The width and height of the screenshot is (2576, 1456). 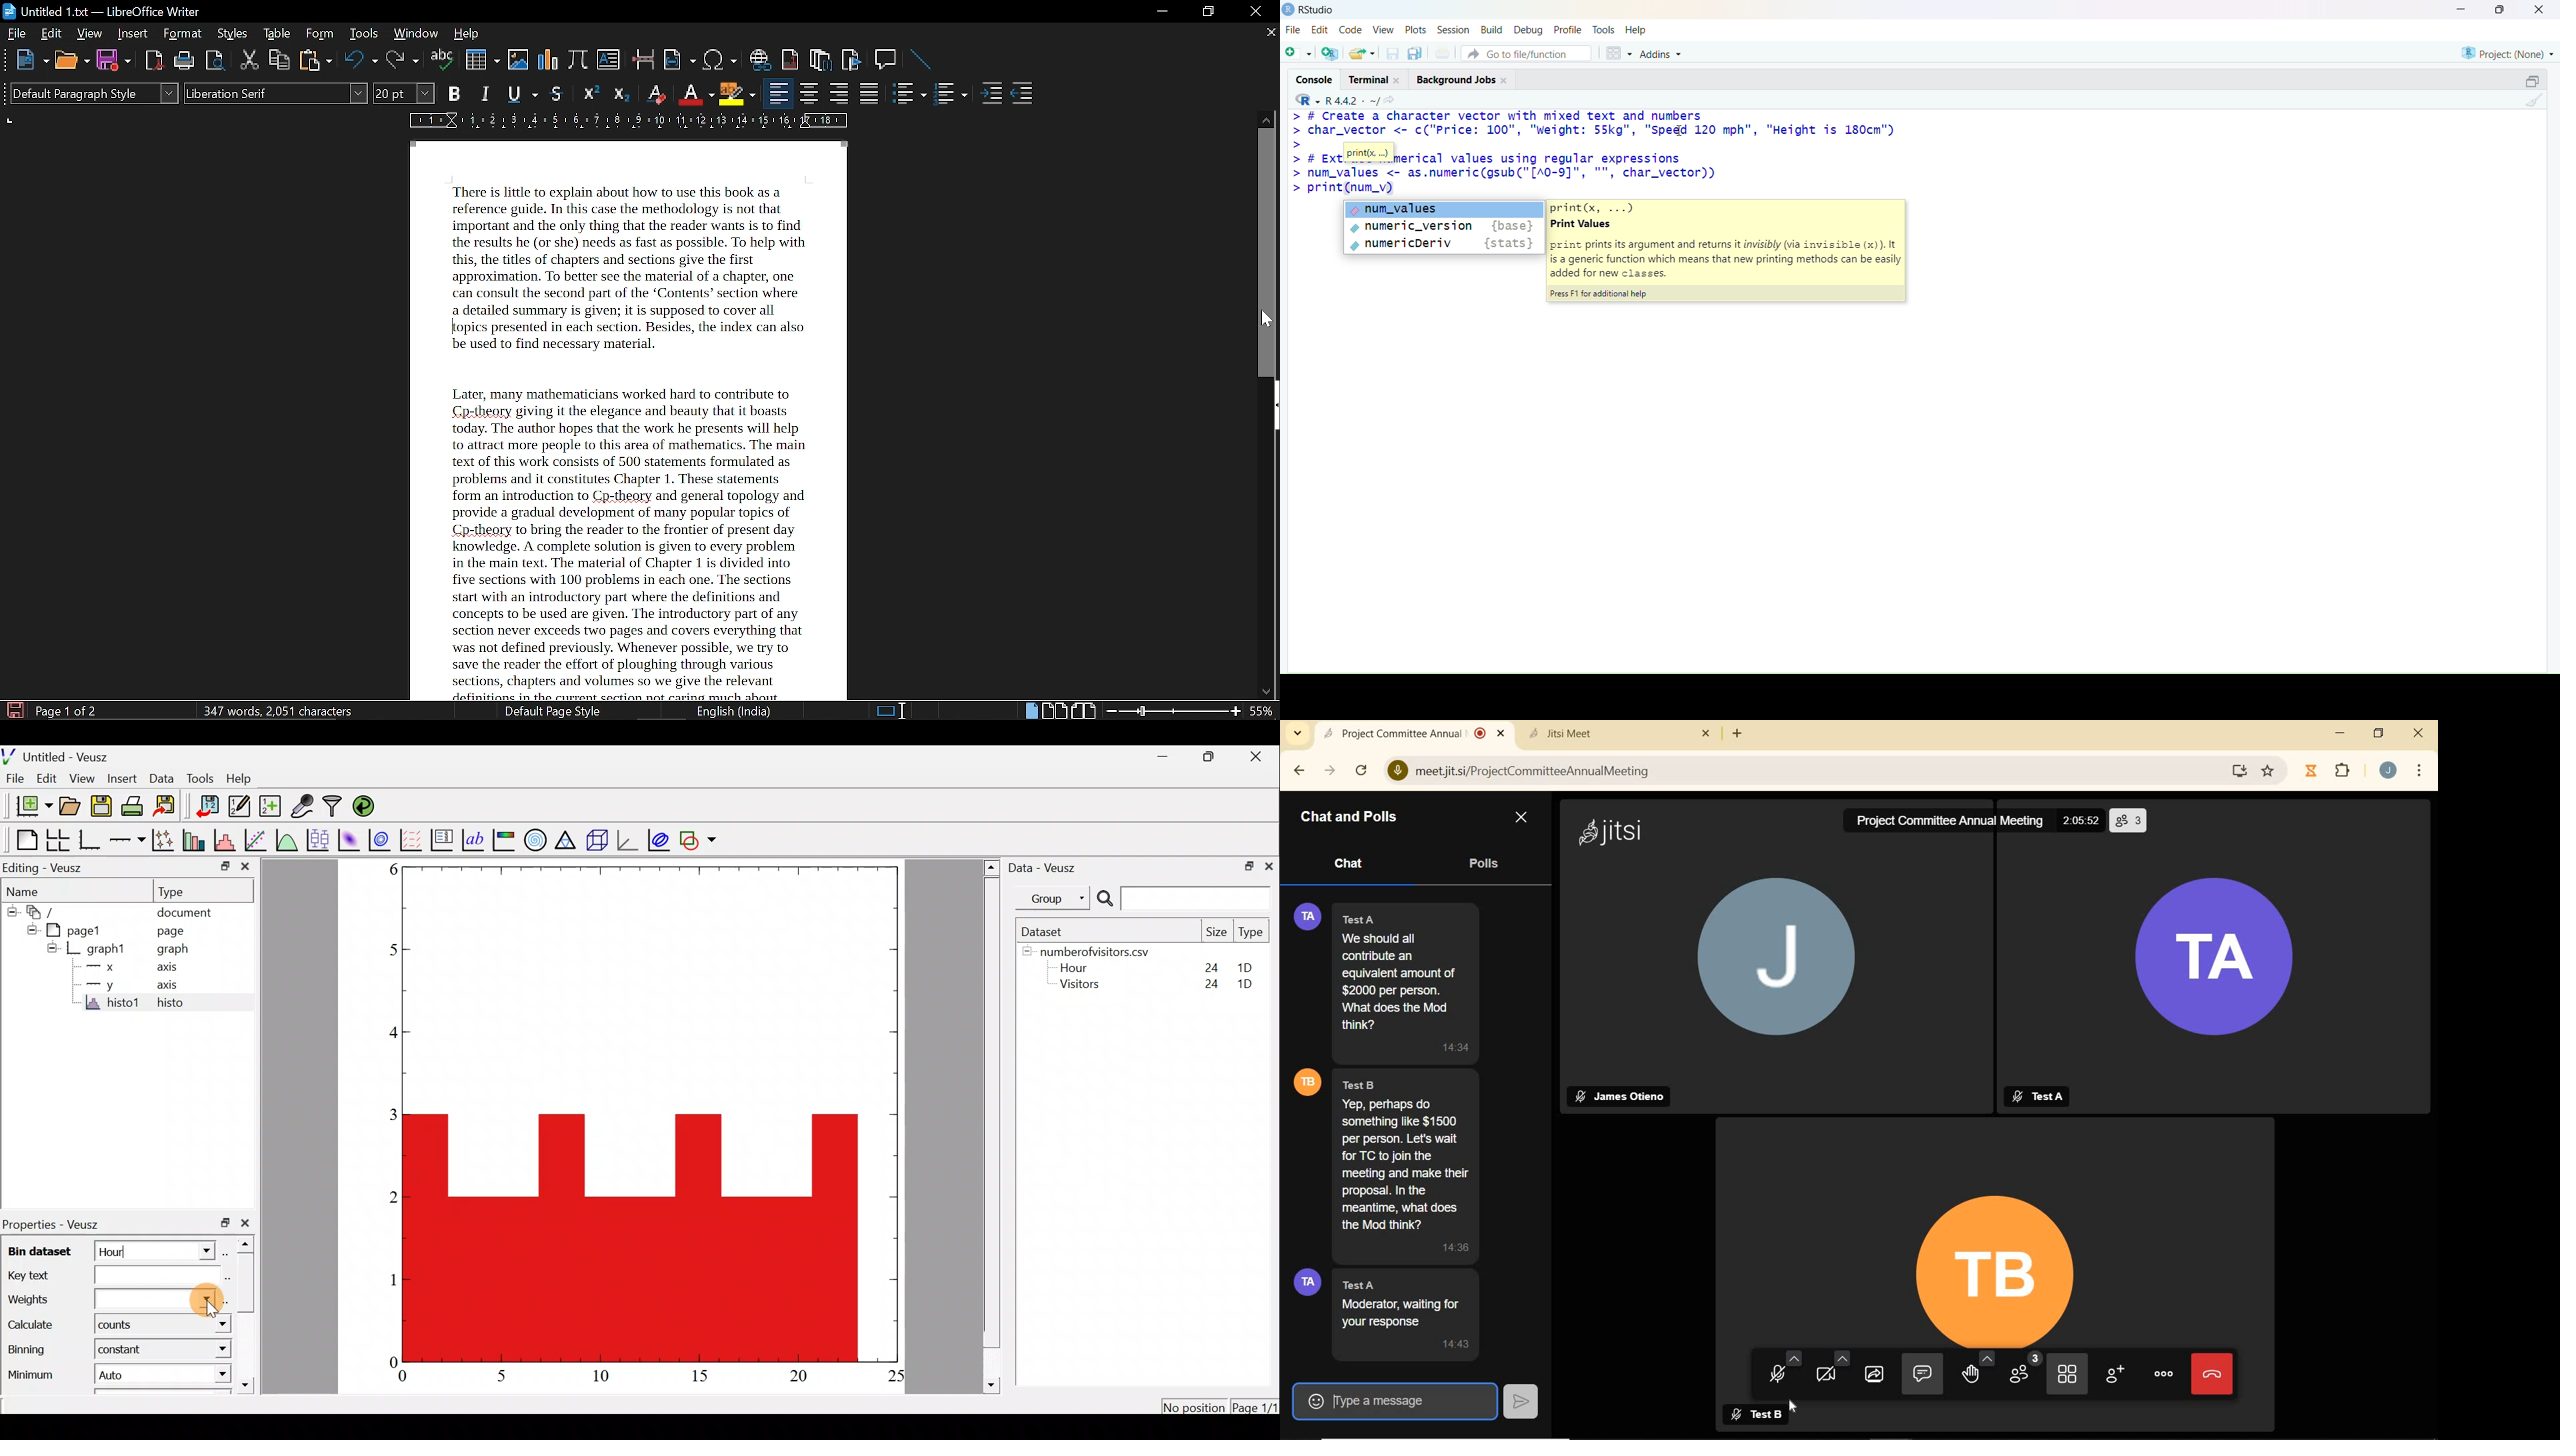 What do you see at coordinates (1398, 81) in the screenshot?
I see `close` at bounding box center [1398, 81].